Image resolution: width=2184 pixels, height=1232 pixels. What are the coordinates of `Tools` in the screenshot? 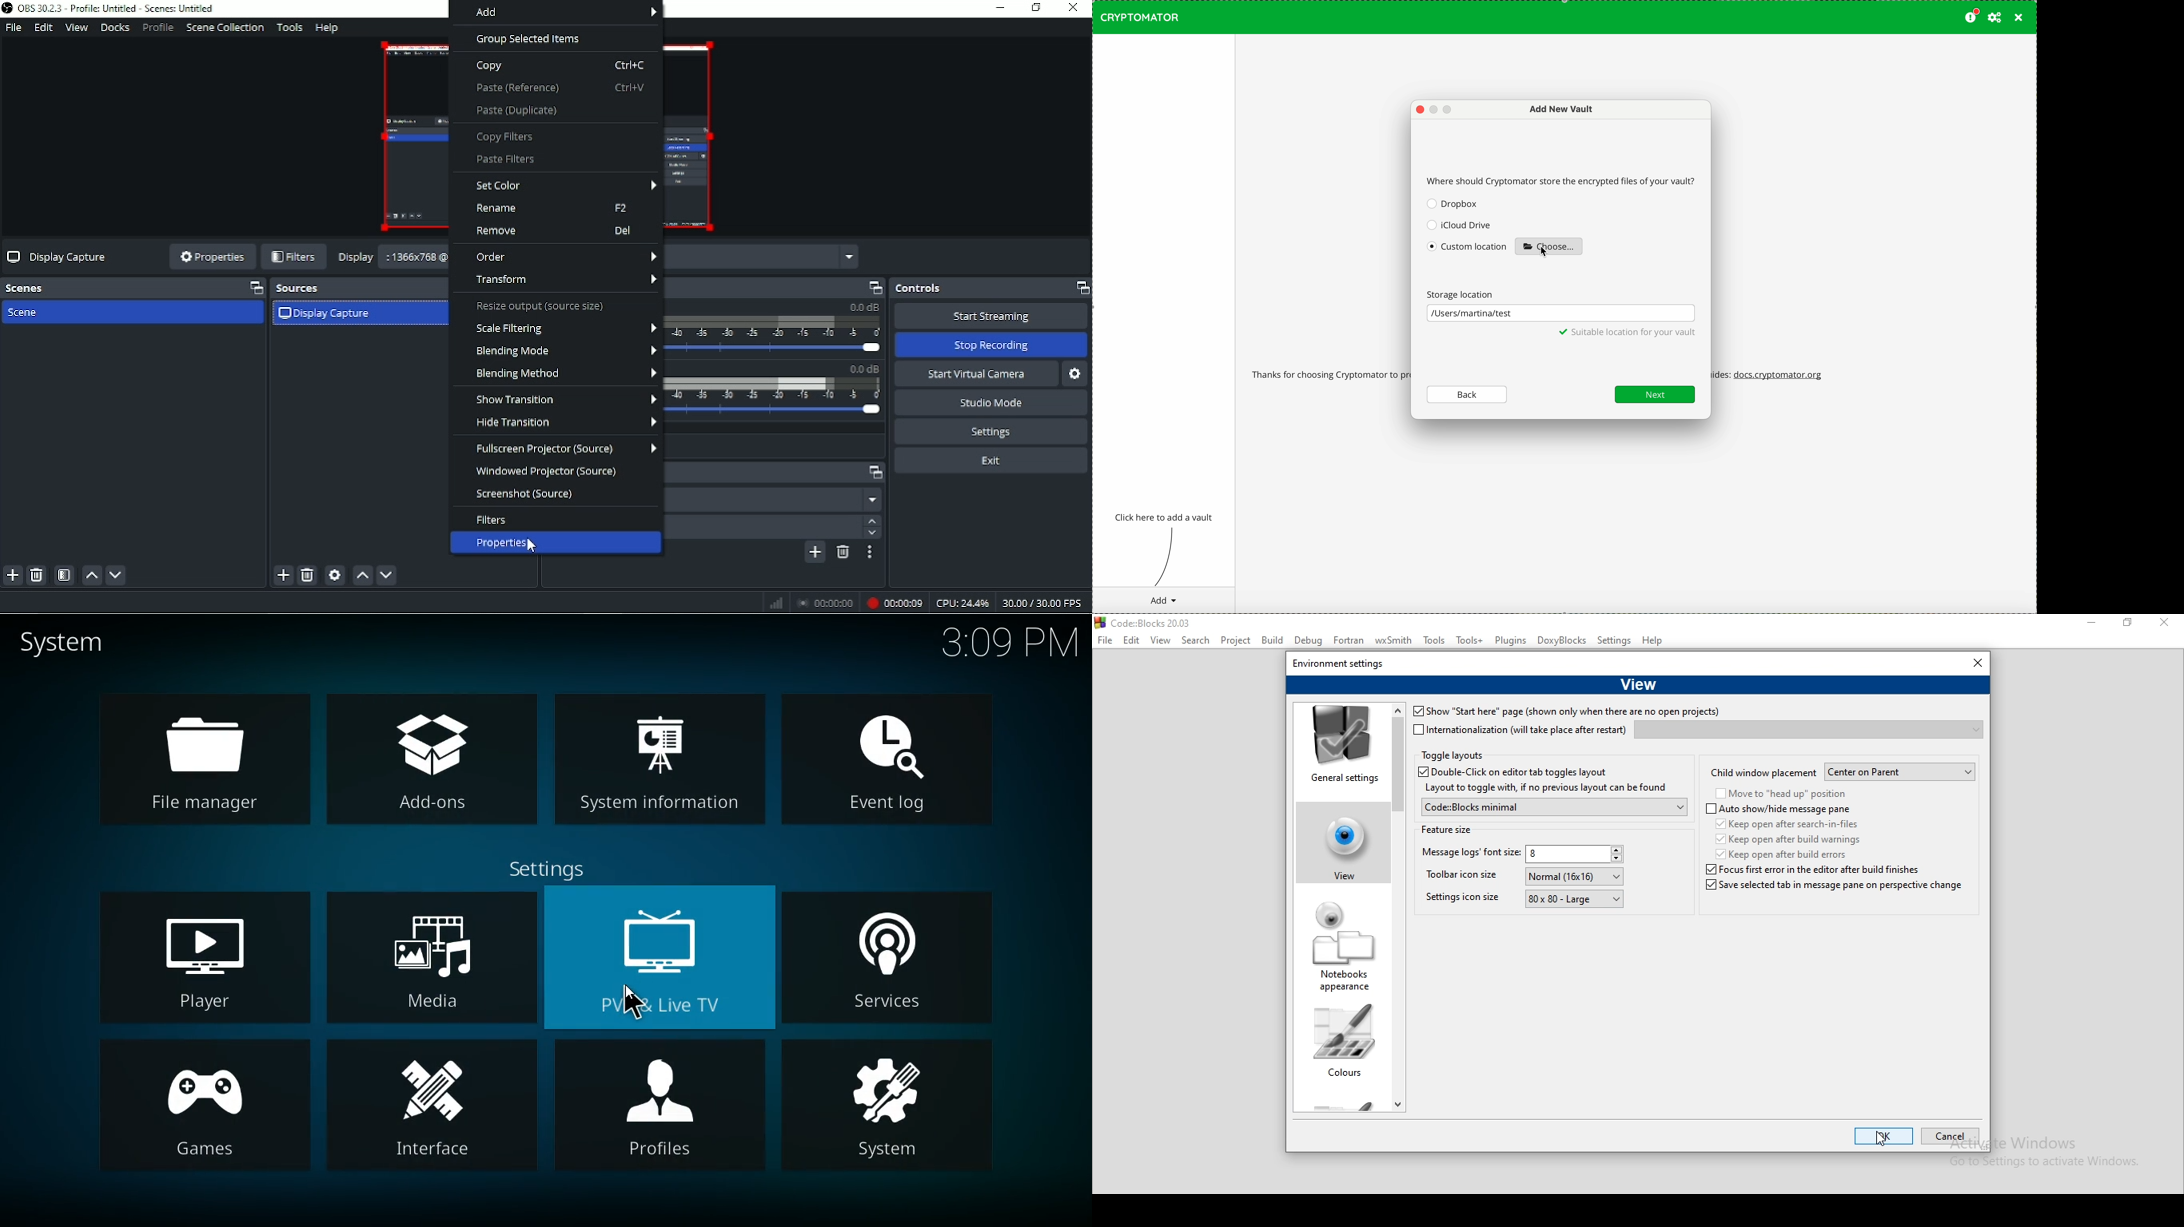 It's located at (289, 28).